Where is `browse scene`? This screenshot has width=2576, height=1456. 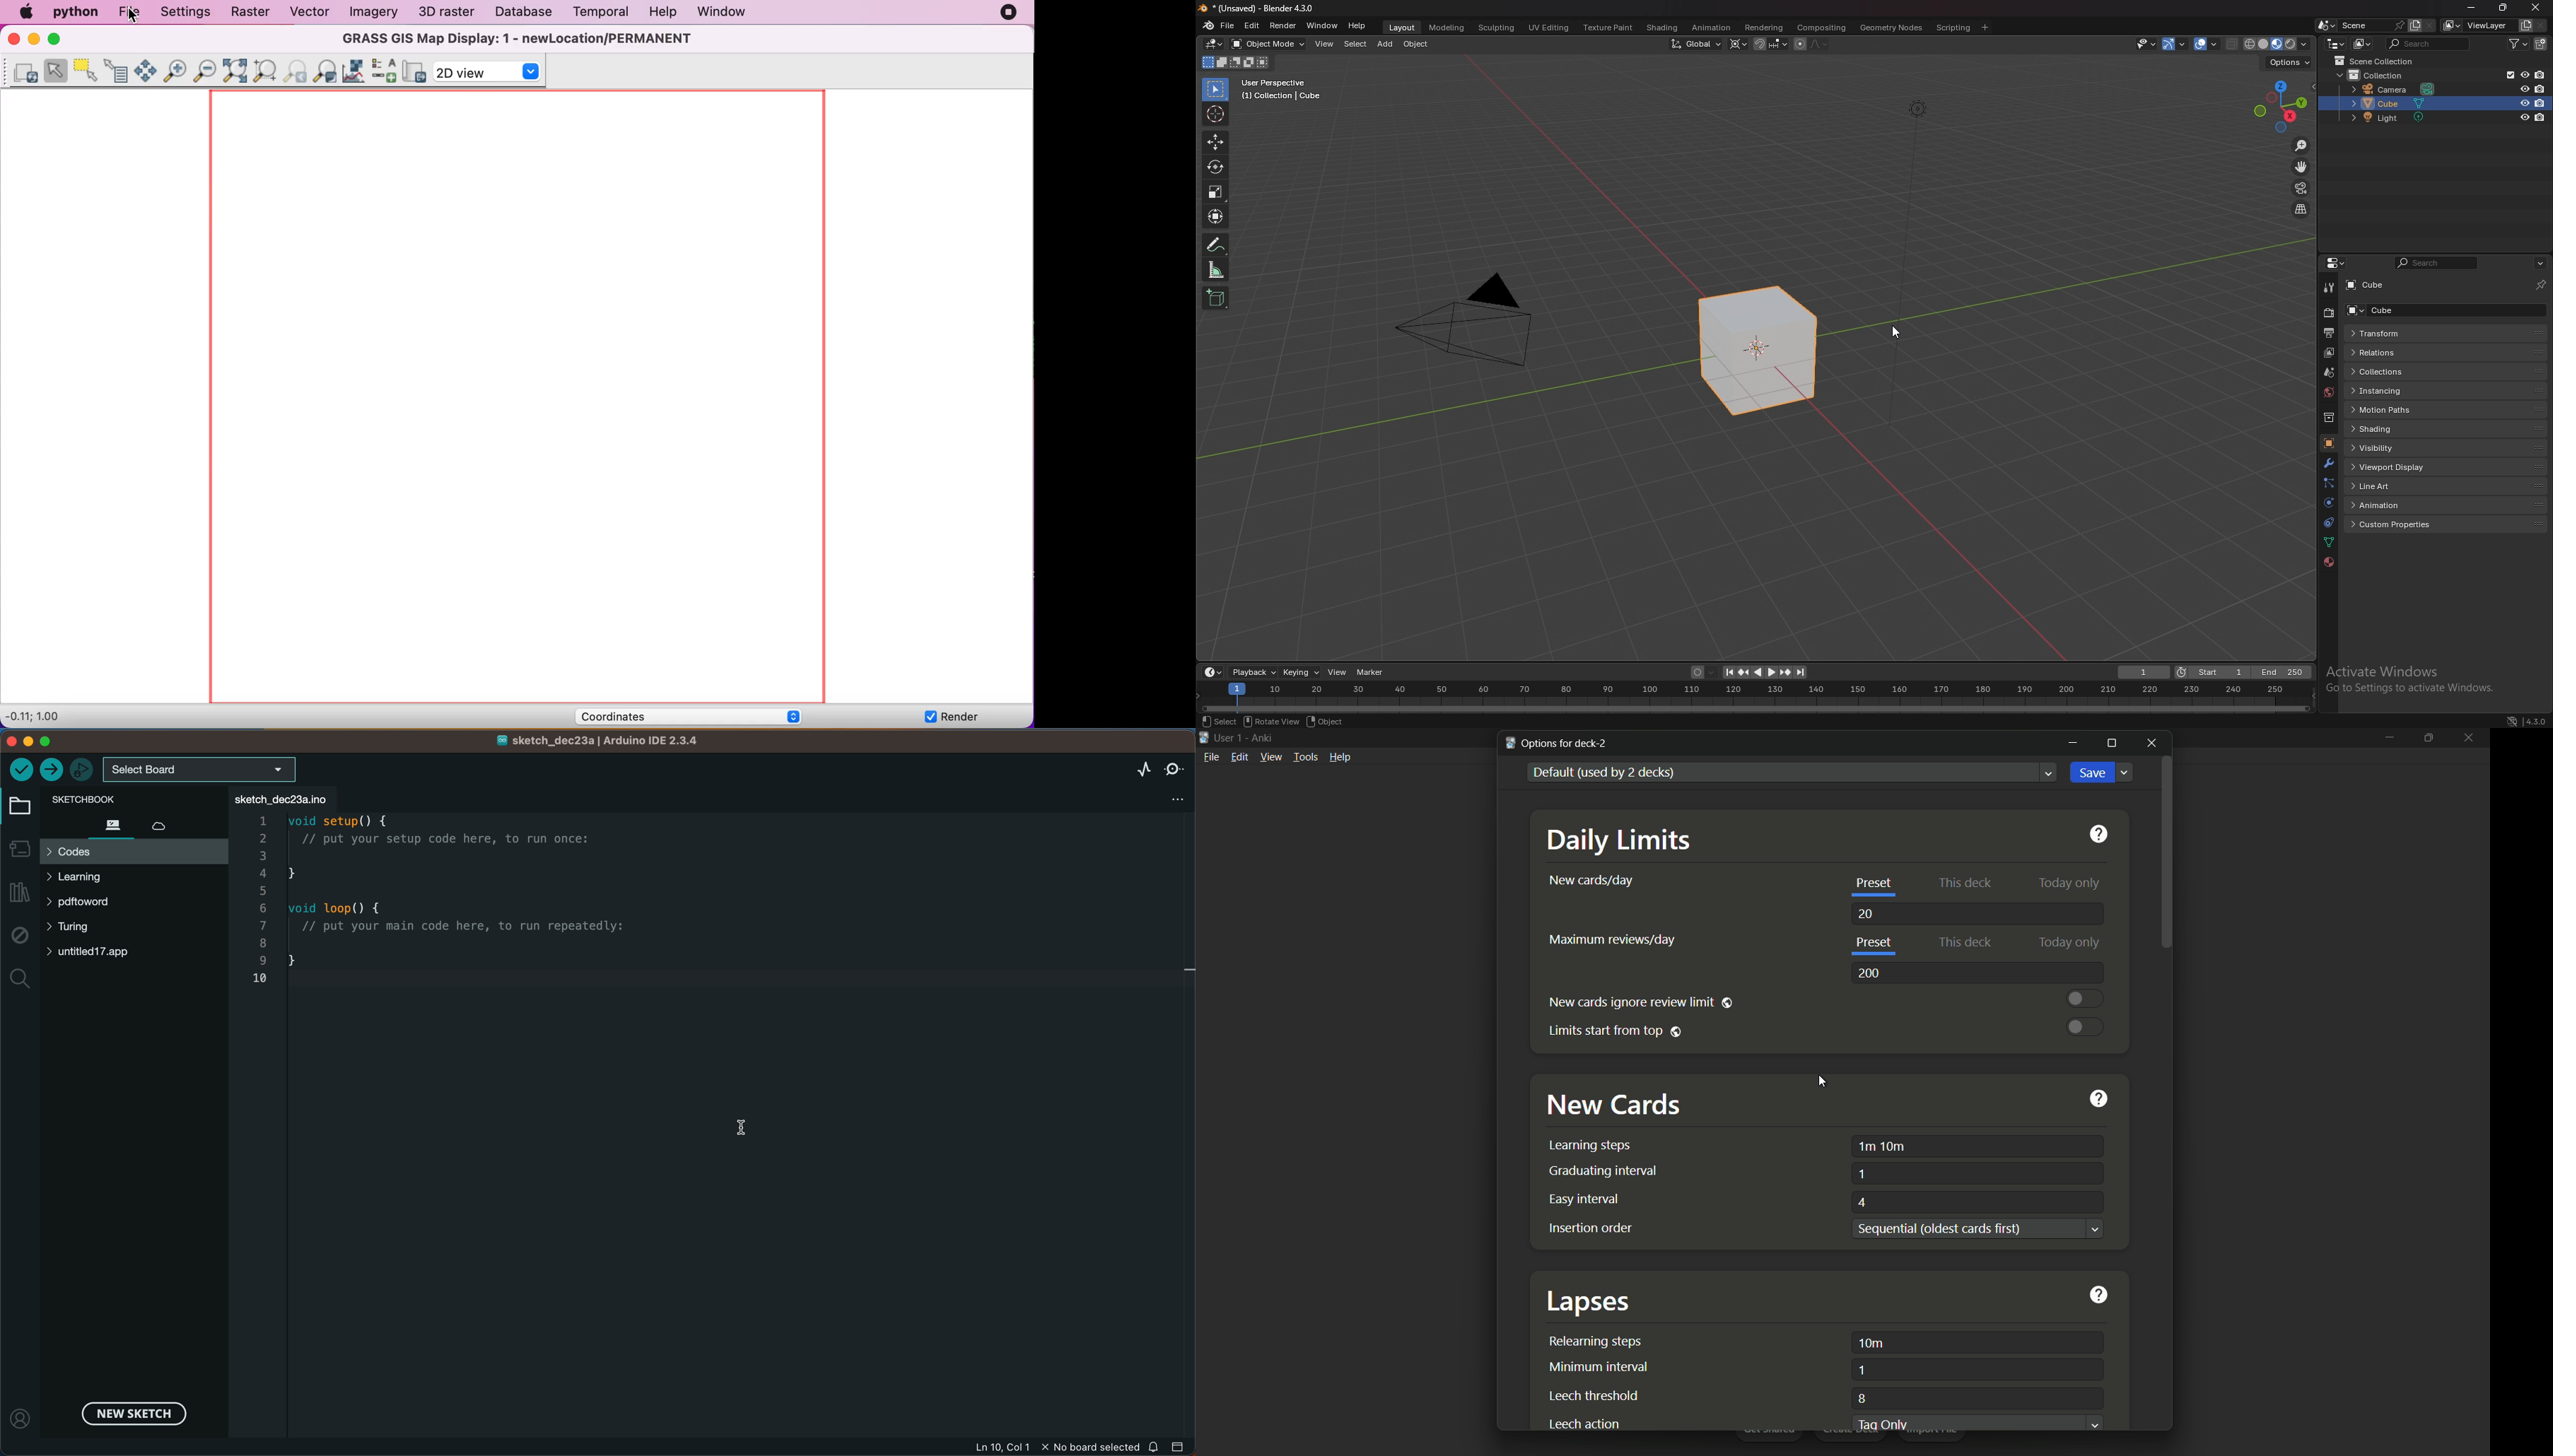
browse scene is located at coordinates (2327, 25).